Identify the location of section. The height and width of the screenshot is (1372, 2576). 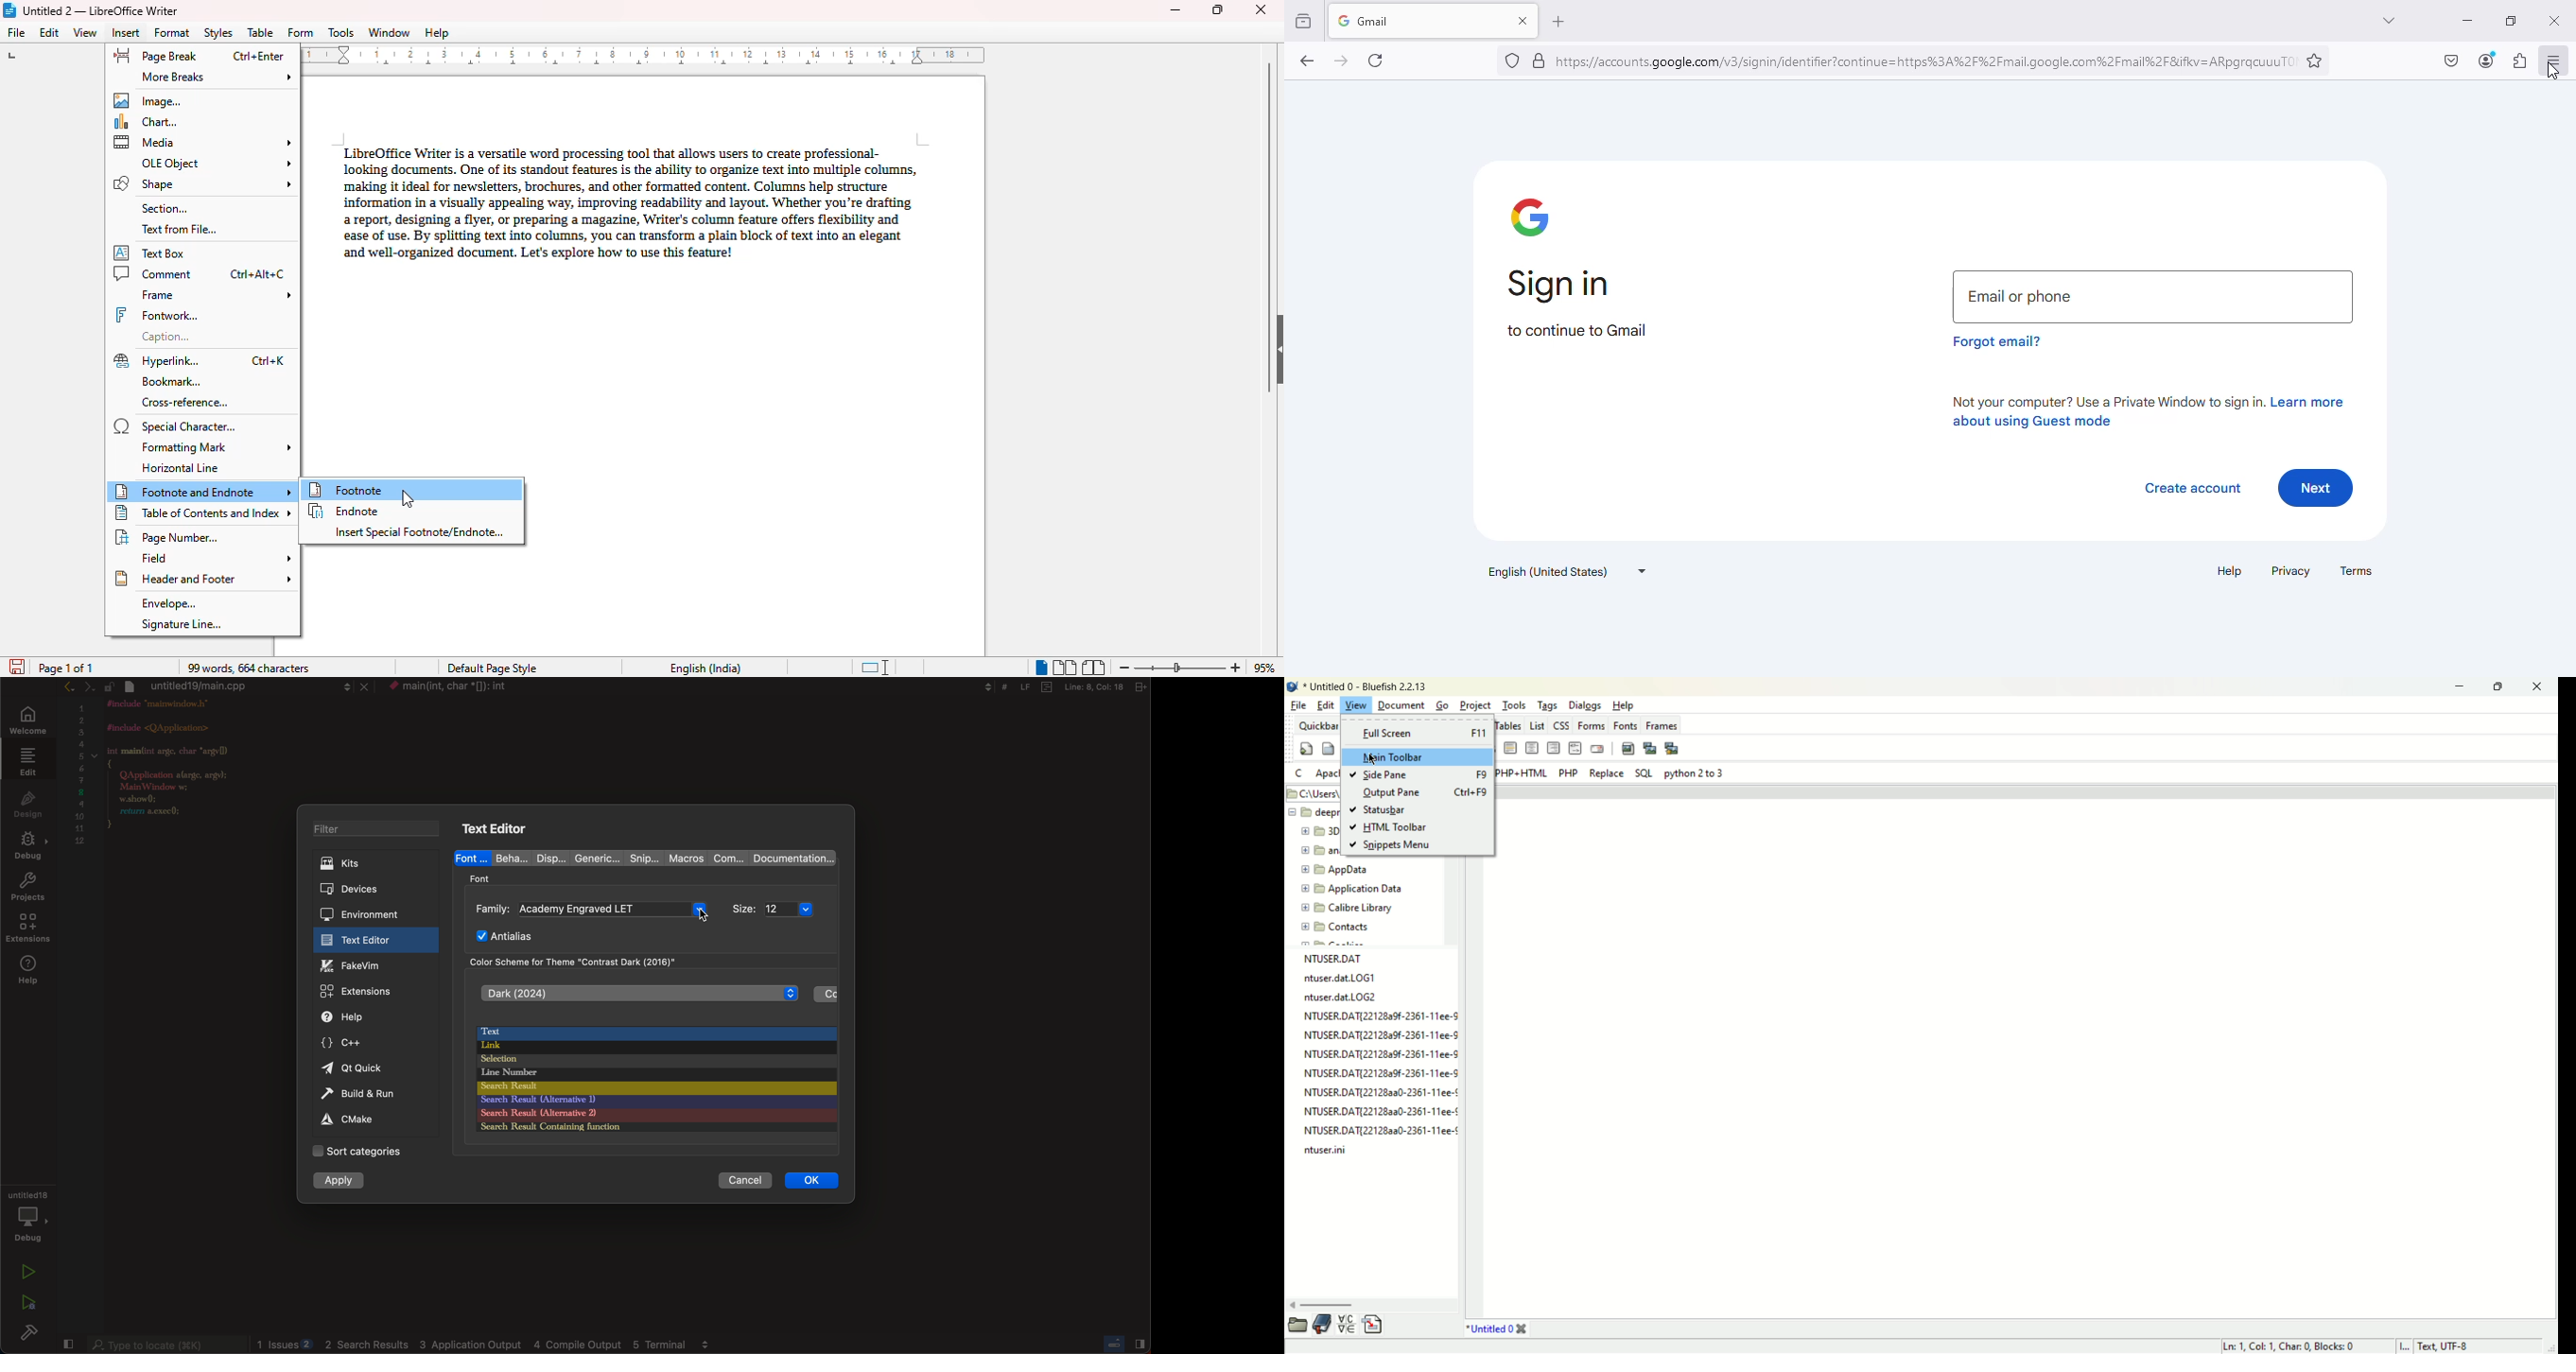
(163, 209).